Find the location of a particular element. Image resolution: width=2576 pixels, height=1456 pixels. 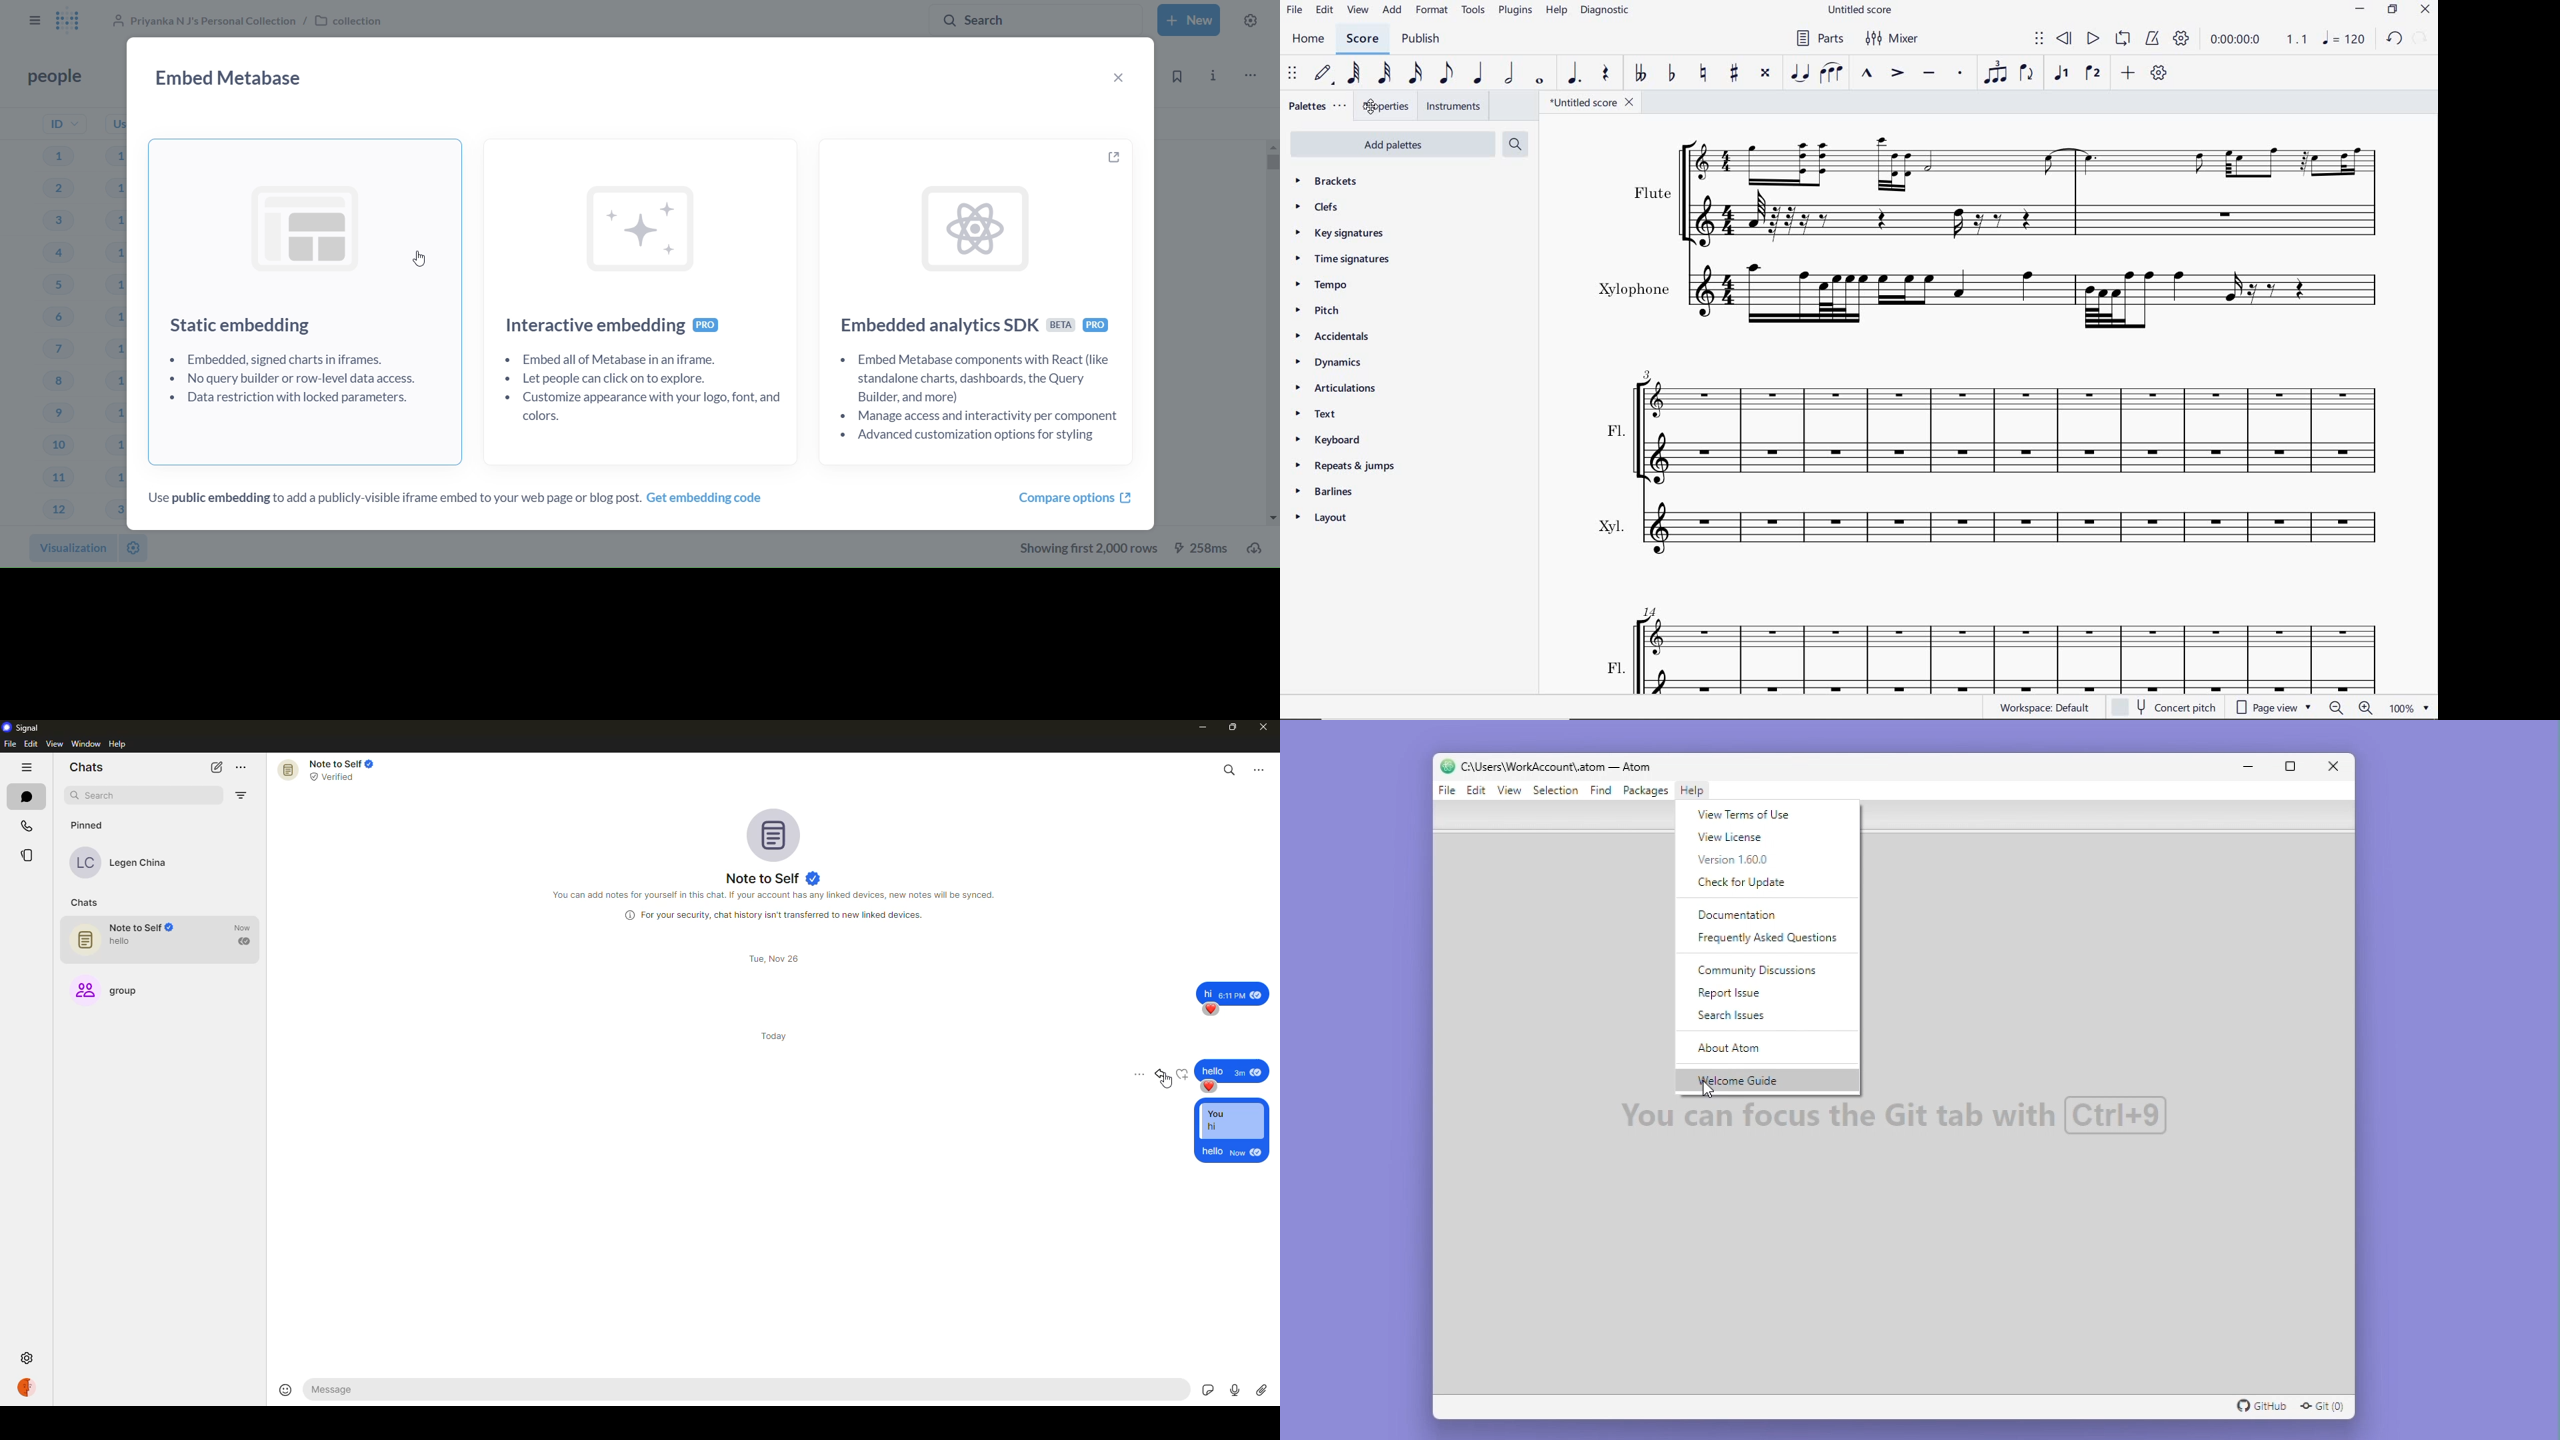

search is located at coordinates (125, 794).